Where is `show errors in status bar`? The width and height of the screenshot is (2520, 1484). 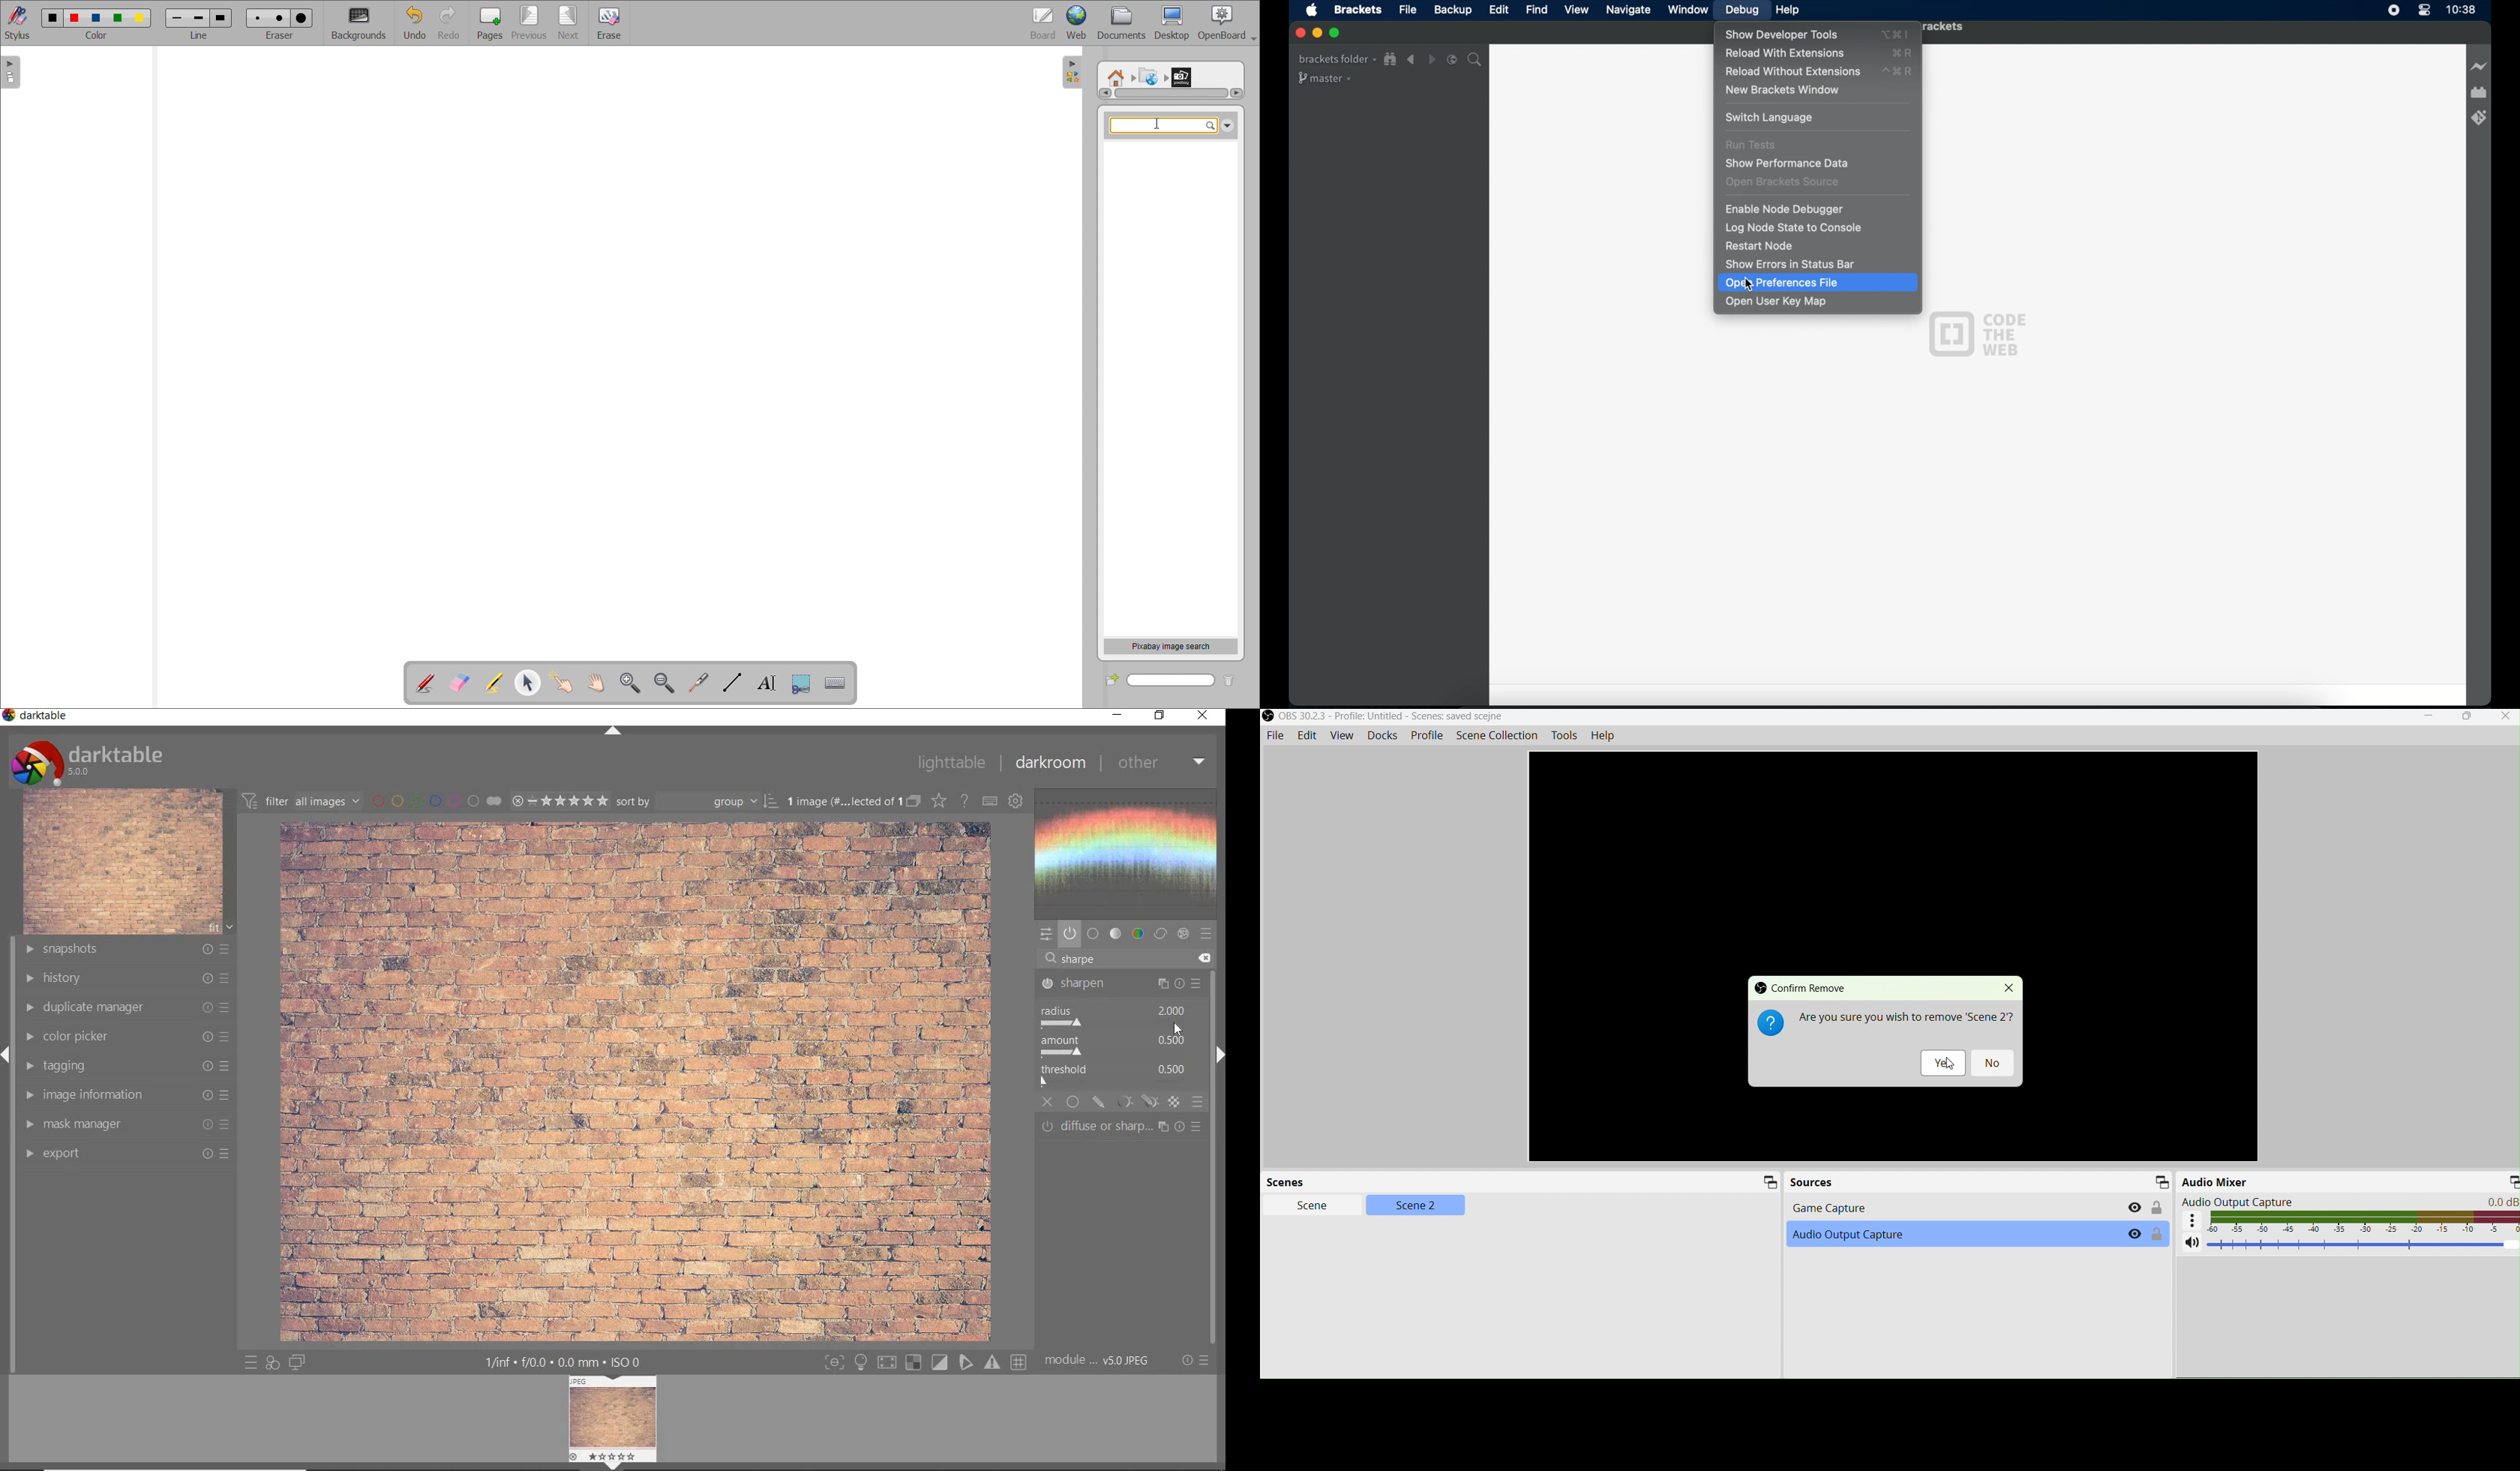
show errors in status bar is located at coordinates (1791, 265).